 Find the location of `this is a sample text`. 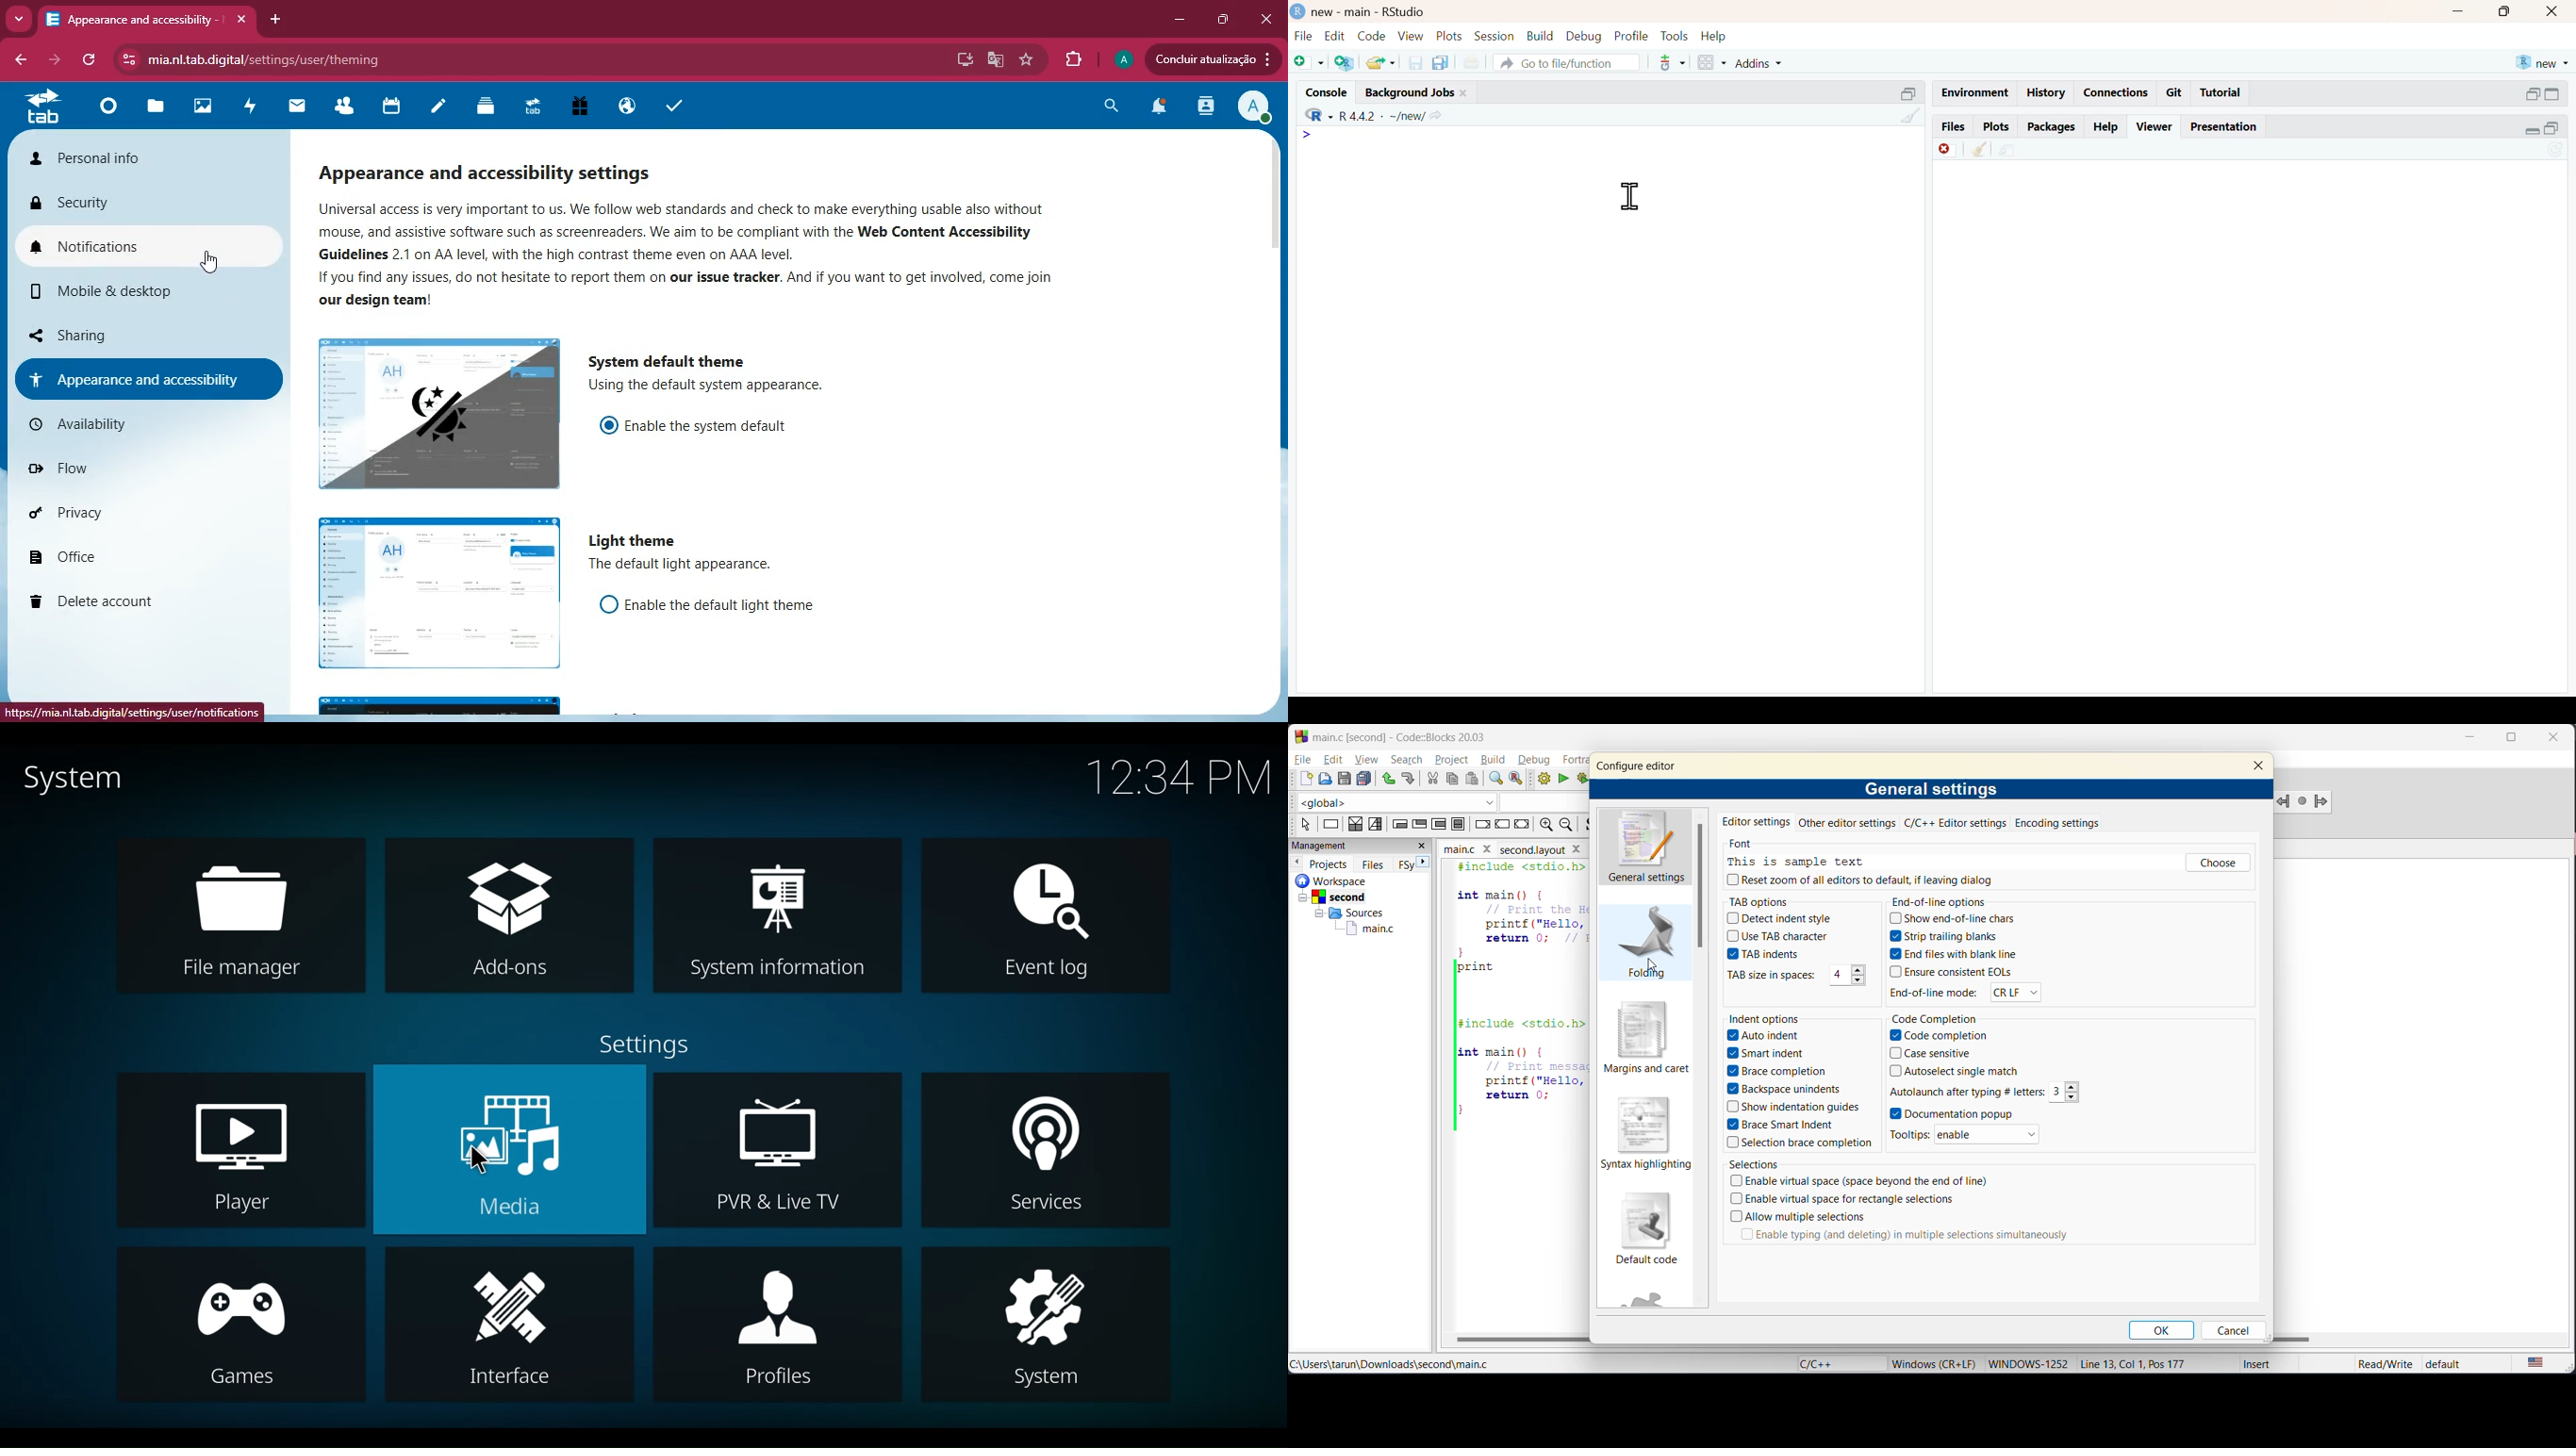

this is a sample text is located at coordinates (1806, 862).